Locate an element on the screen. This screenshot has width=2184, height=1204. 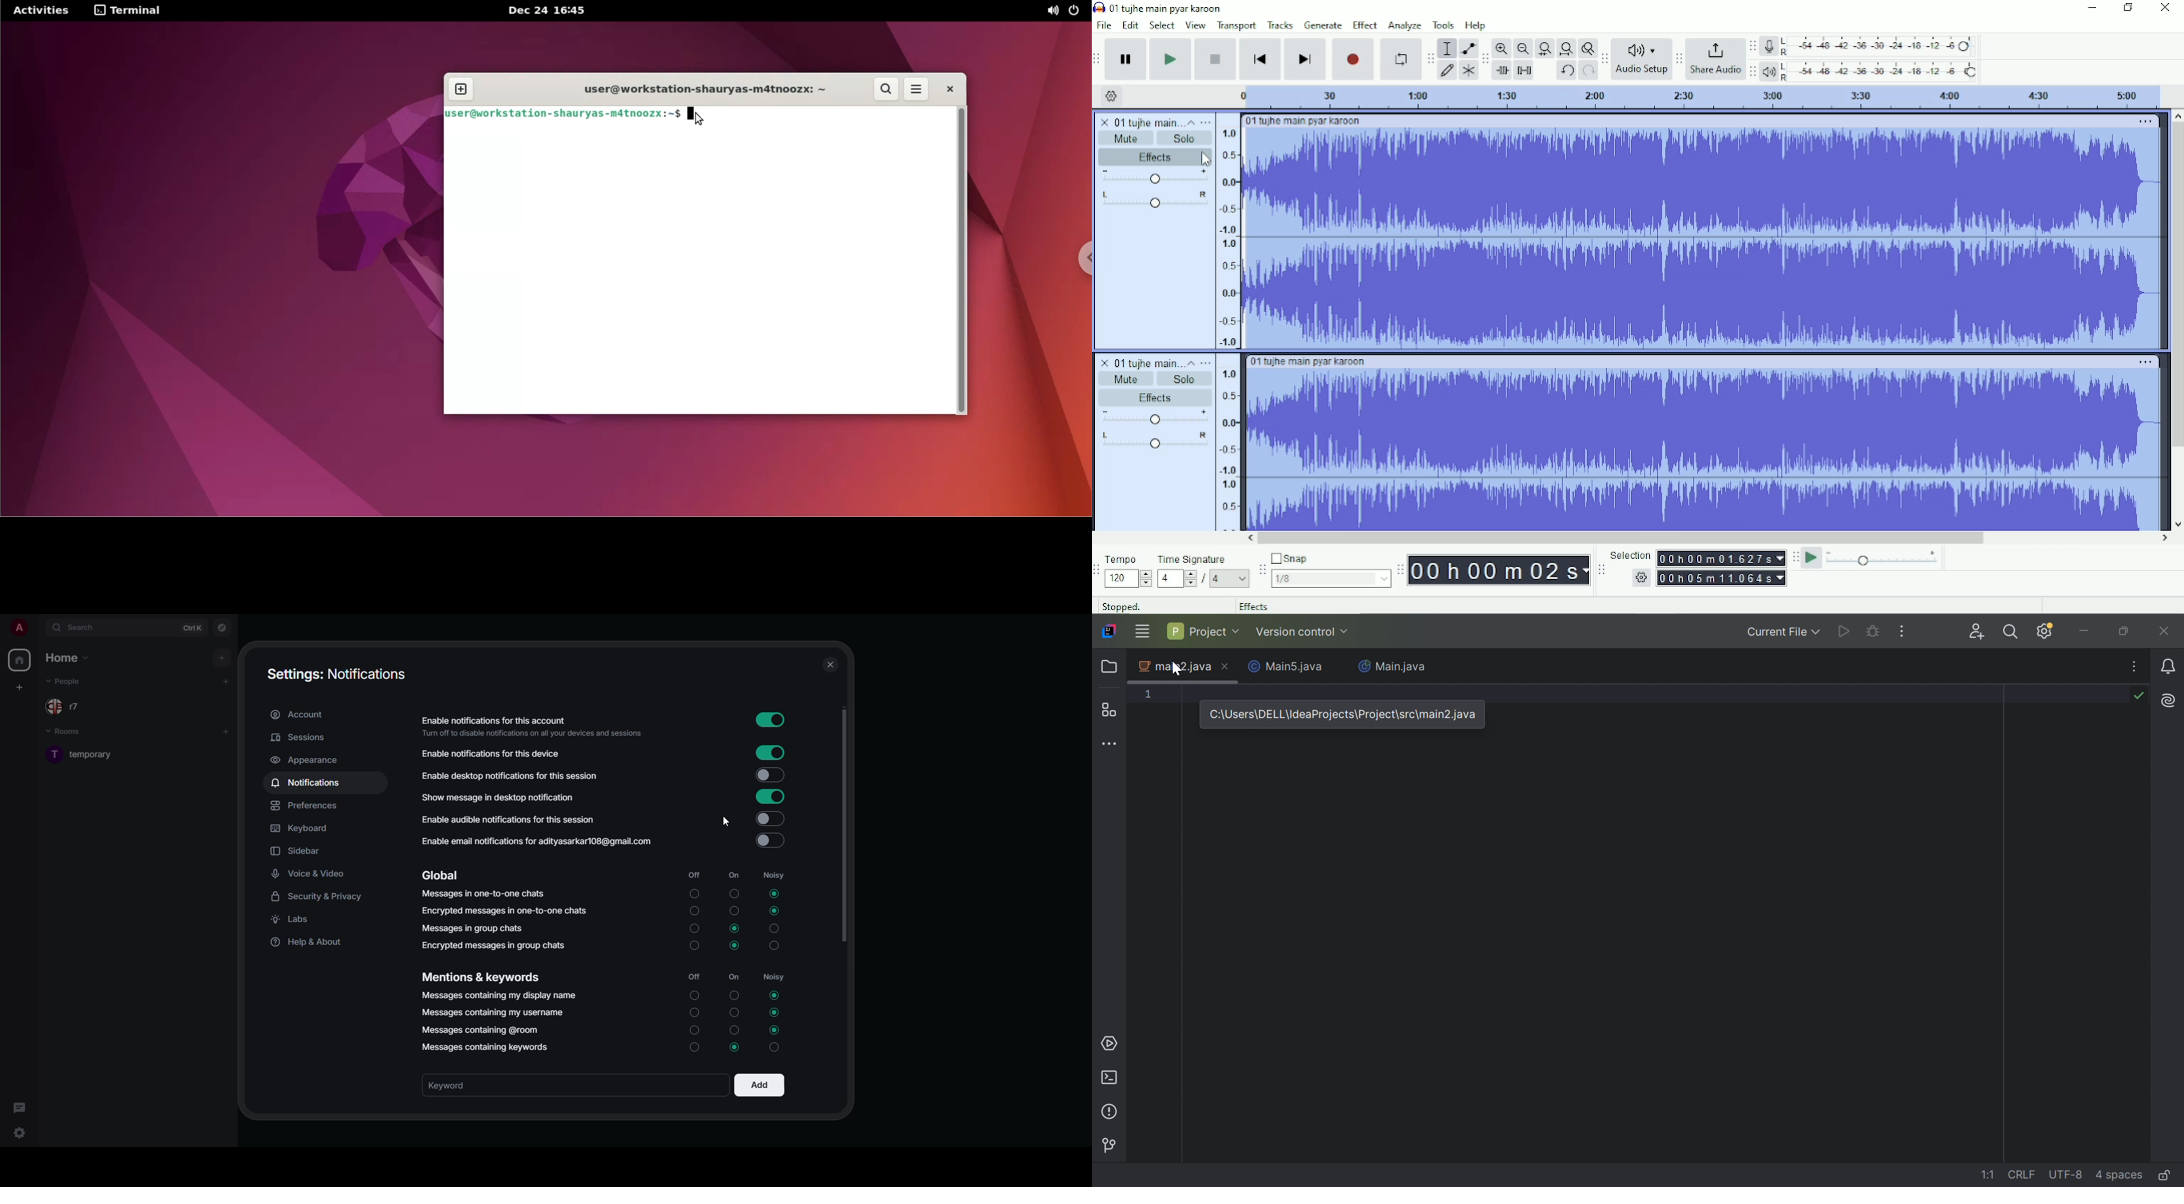
enable email notifications is located at coordinates (536, 841).